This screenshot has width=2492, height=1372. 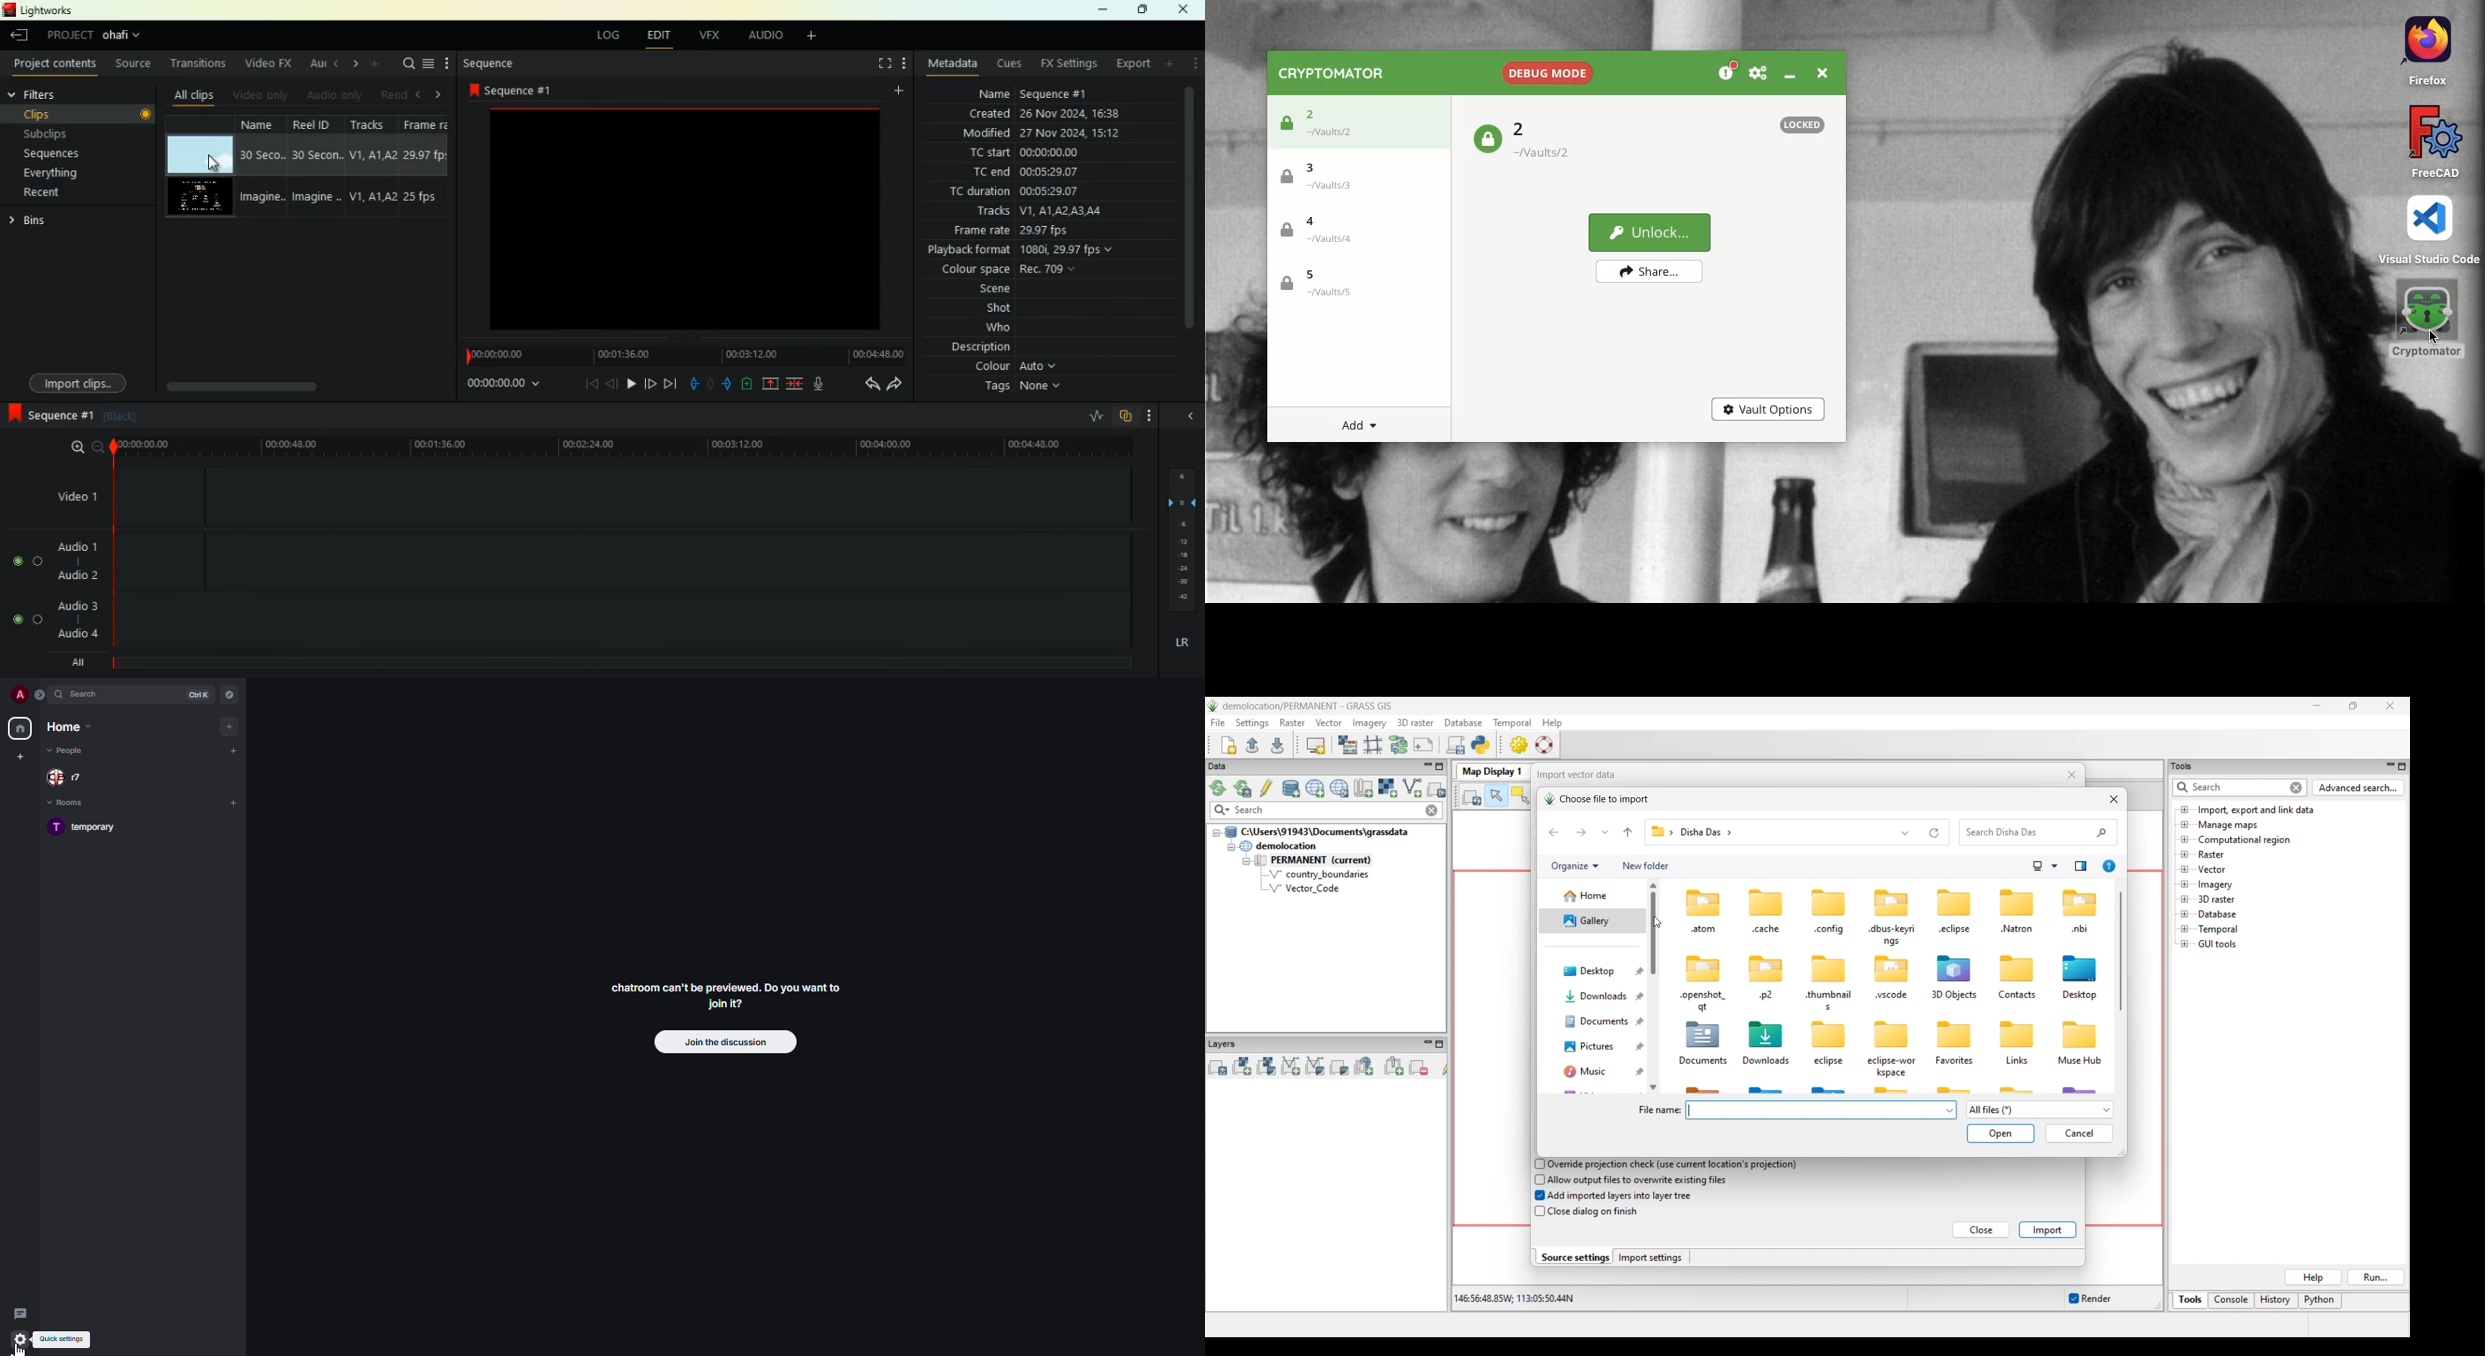 What do you see at coordinates (1034, 213) in the screenshot?
I see `tracks` at bounding box center [1034, 213].